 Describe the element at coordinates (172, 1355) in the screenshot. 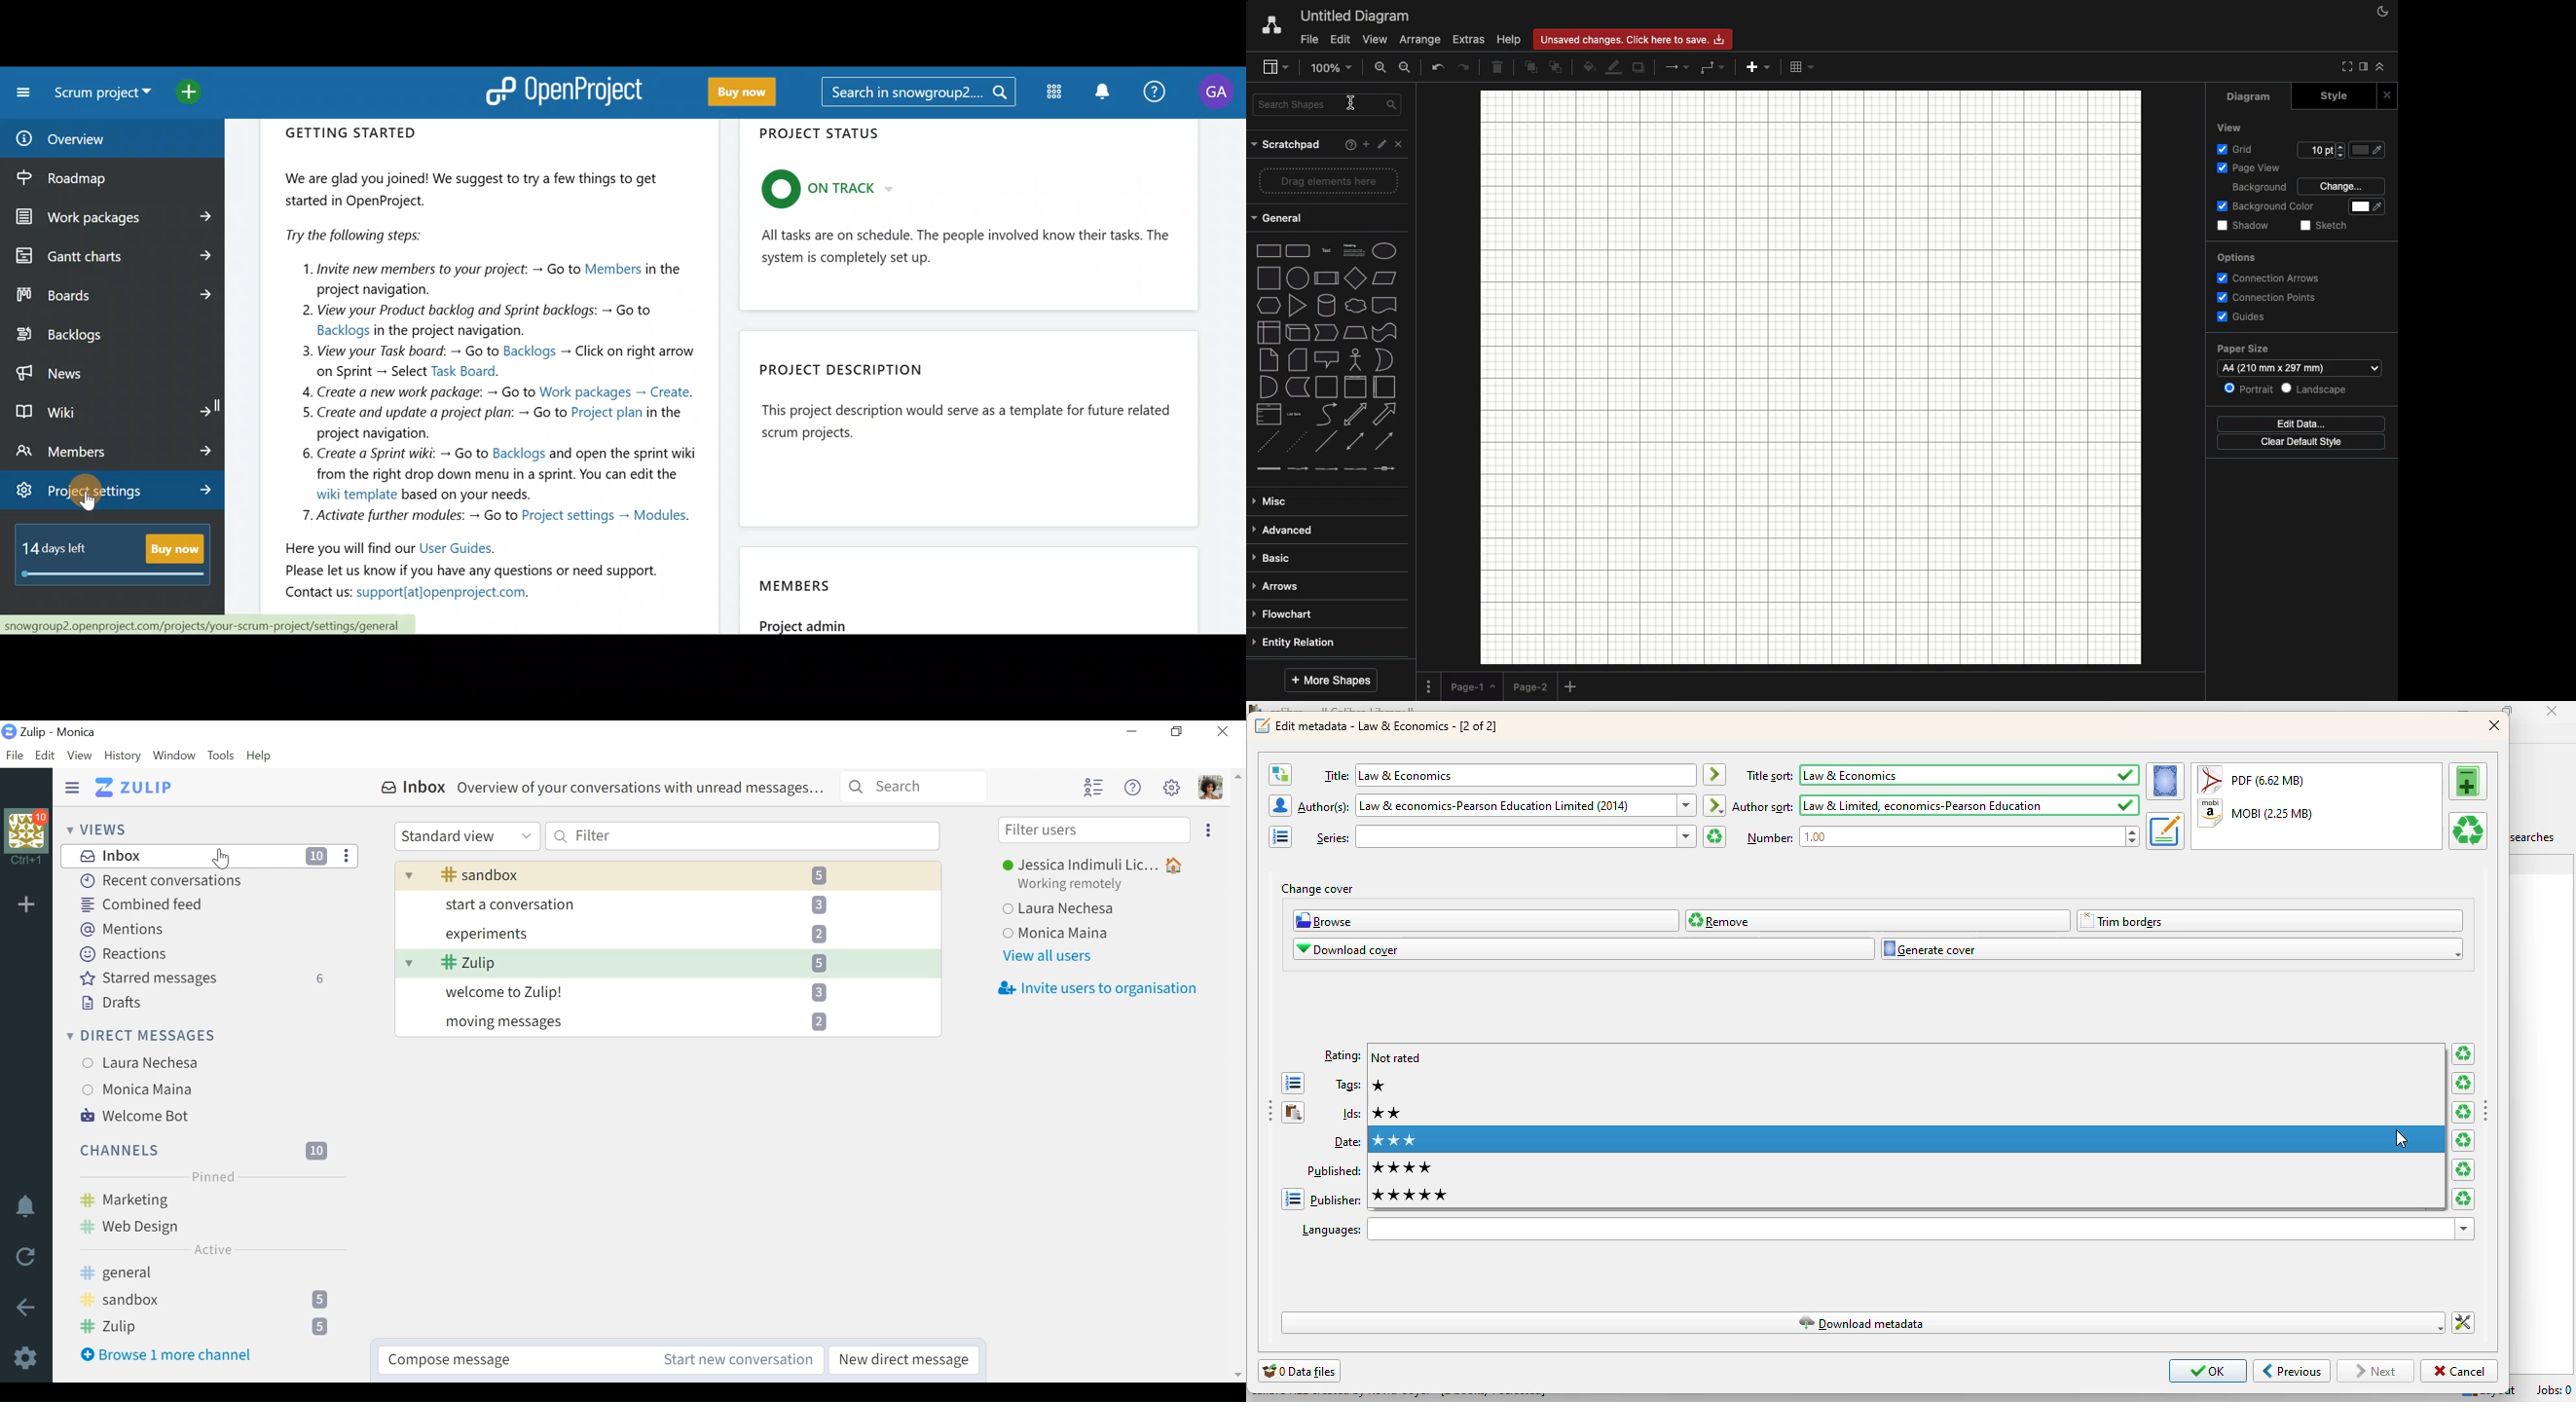

I see `Browse more channel` at that location.